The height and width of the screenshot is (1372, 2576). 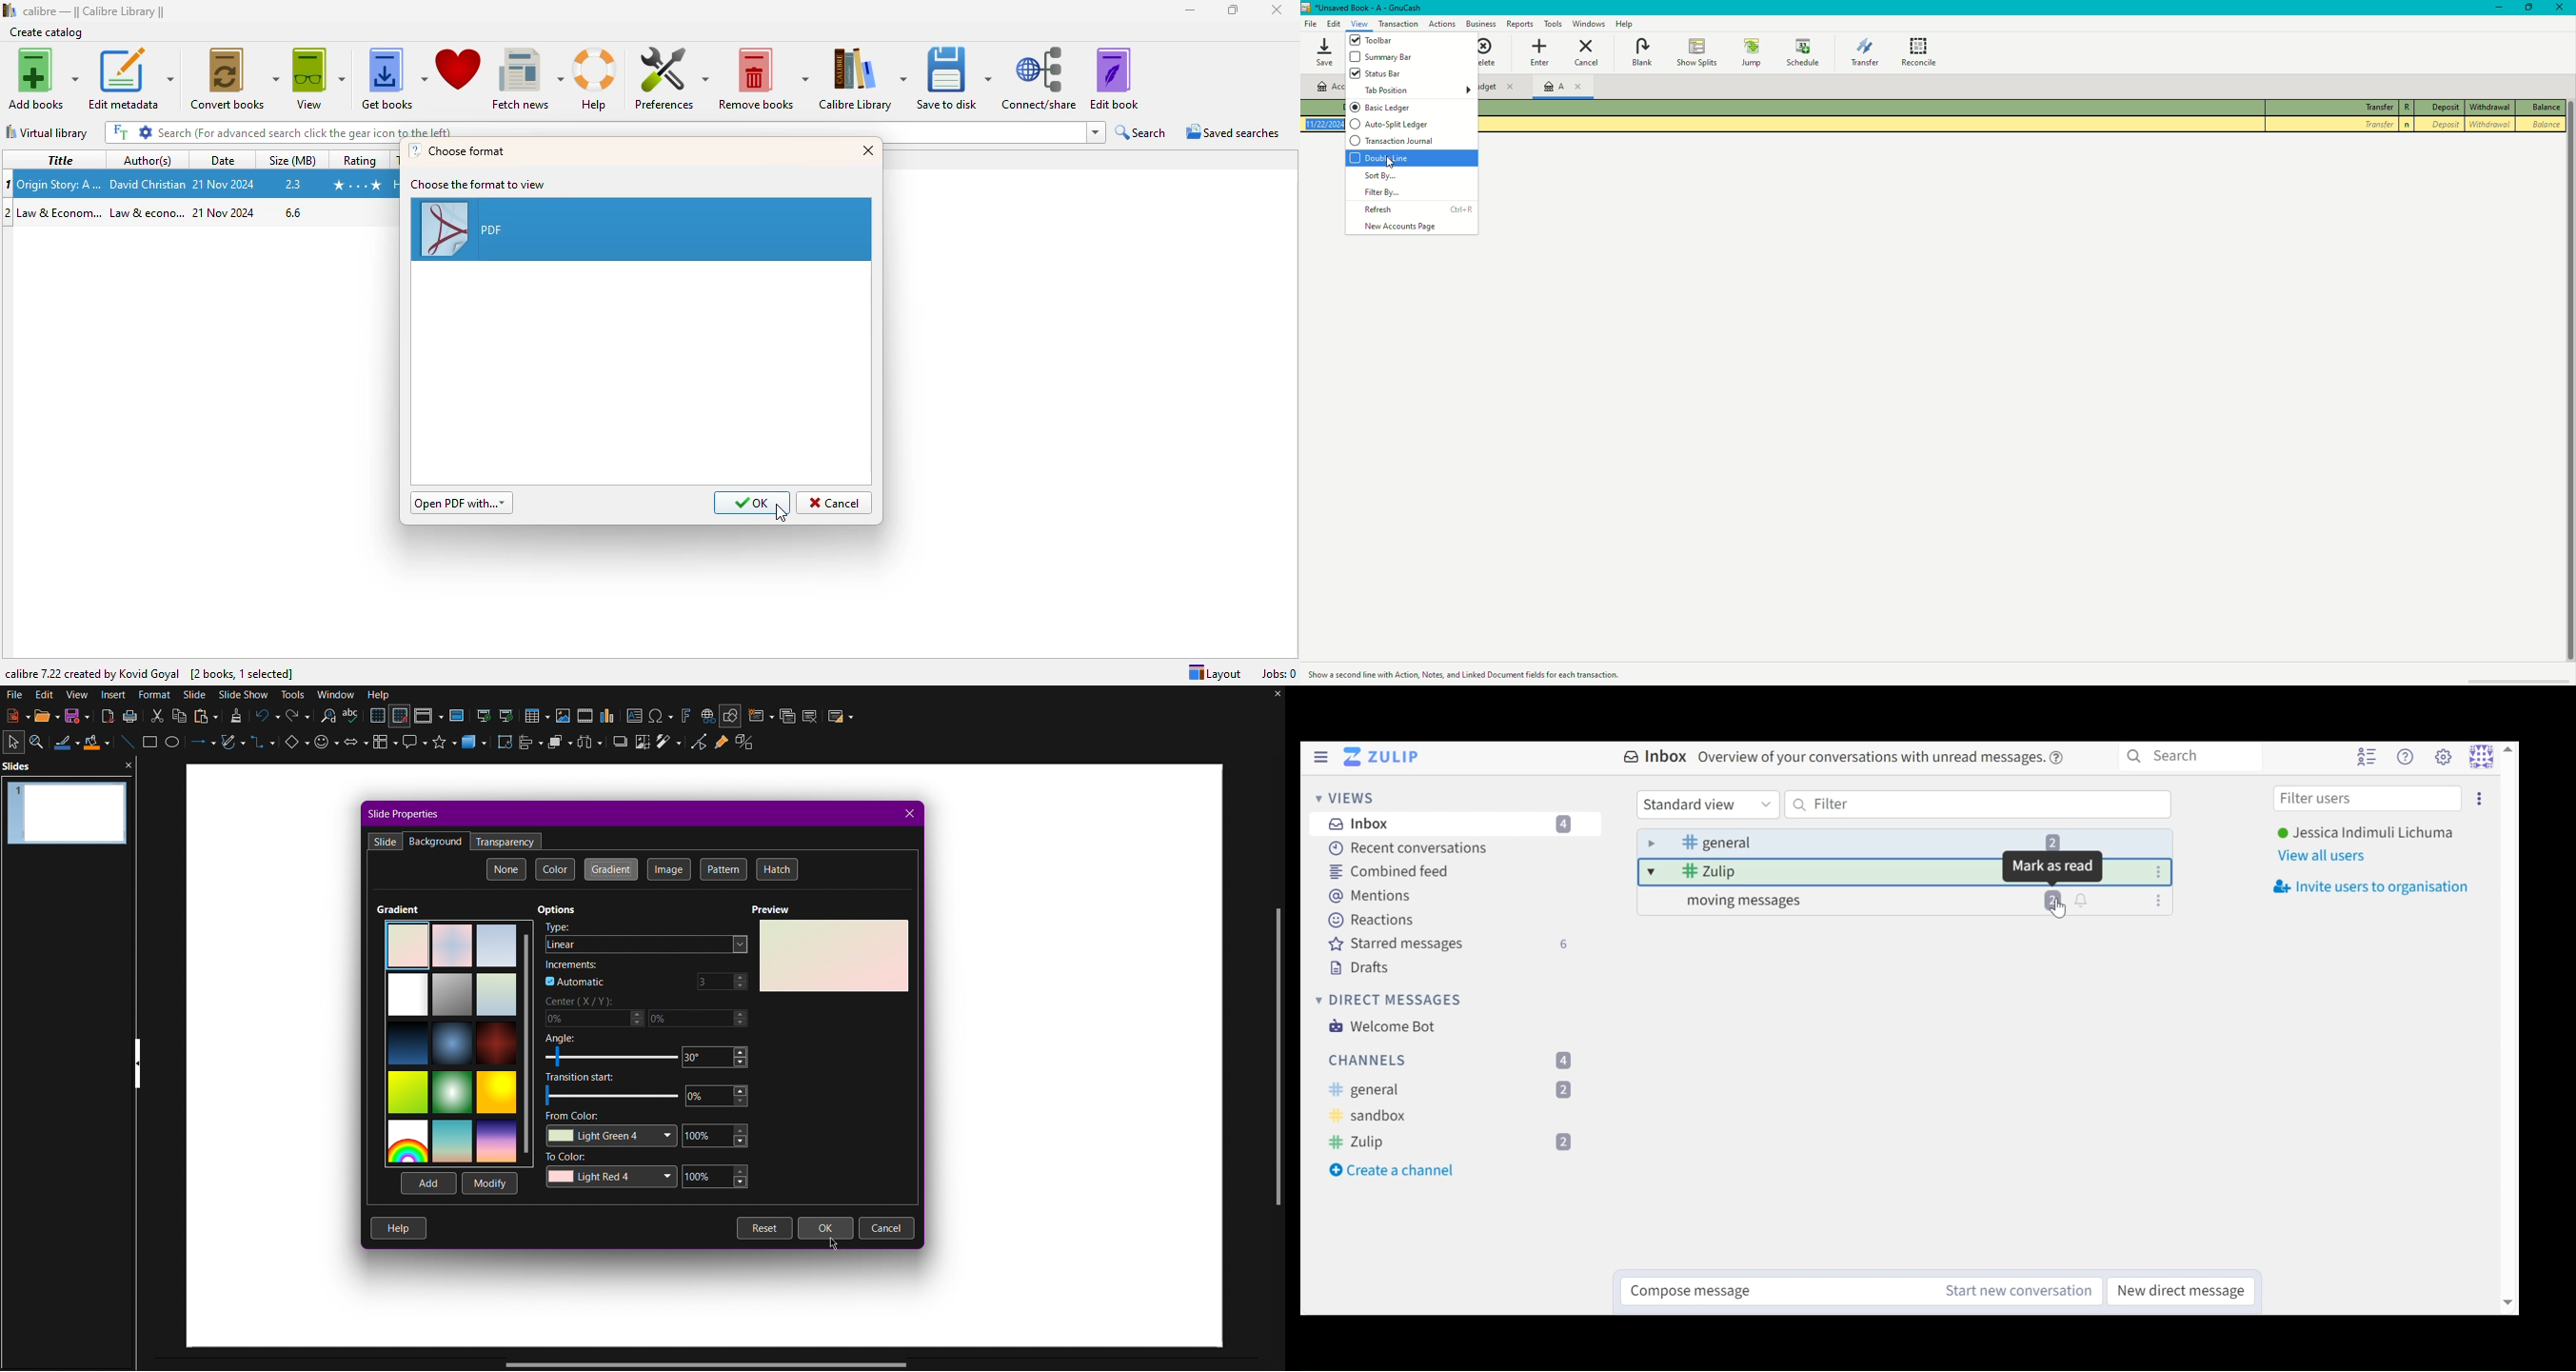 What do you see at coordinates (1310, 24) in the screenshot?
I see `File` at bounding box center [1310, 24].